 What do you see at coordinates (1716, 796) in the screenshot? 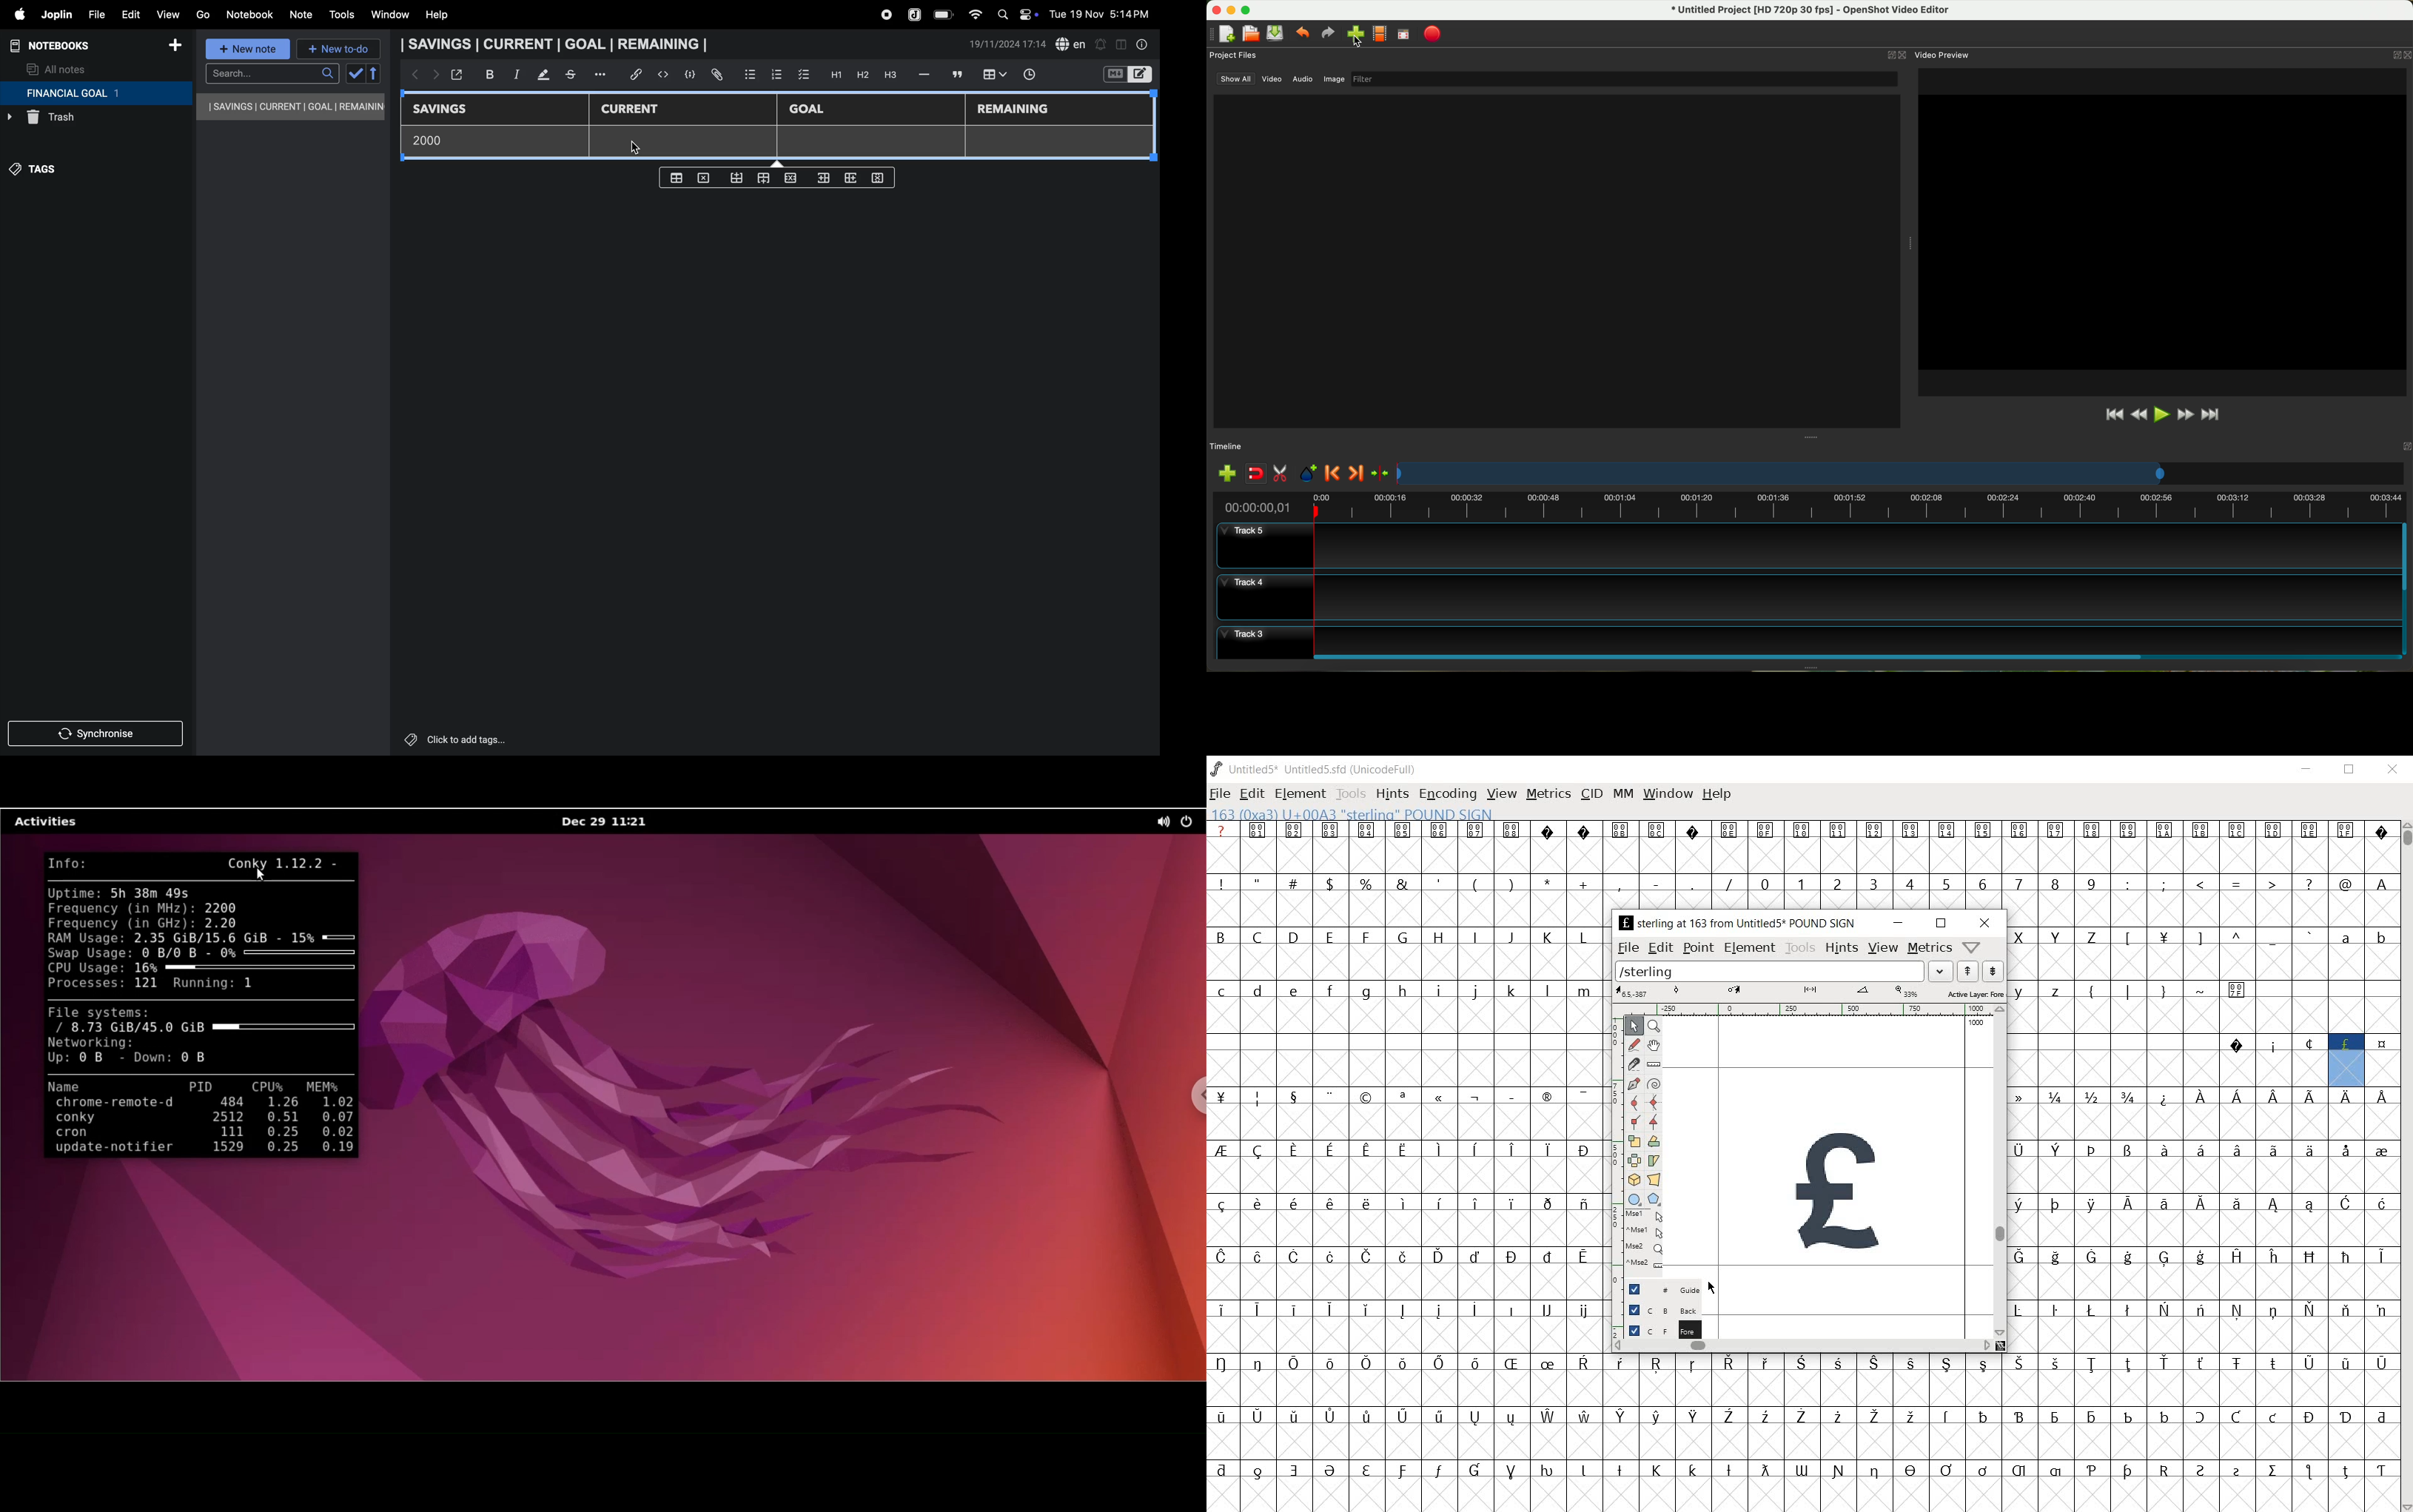
I see `HELP` at bounding box center [1716, 796].